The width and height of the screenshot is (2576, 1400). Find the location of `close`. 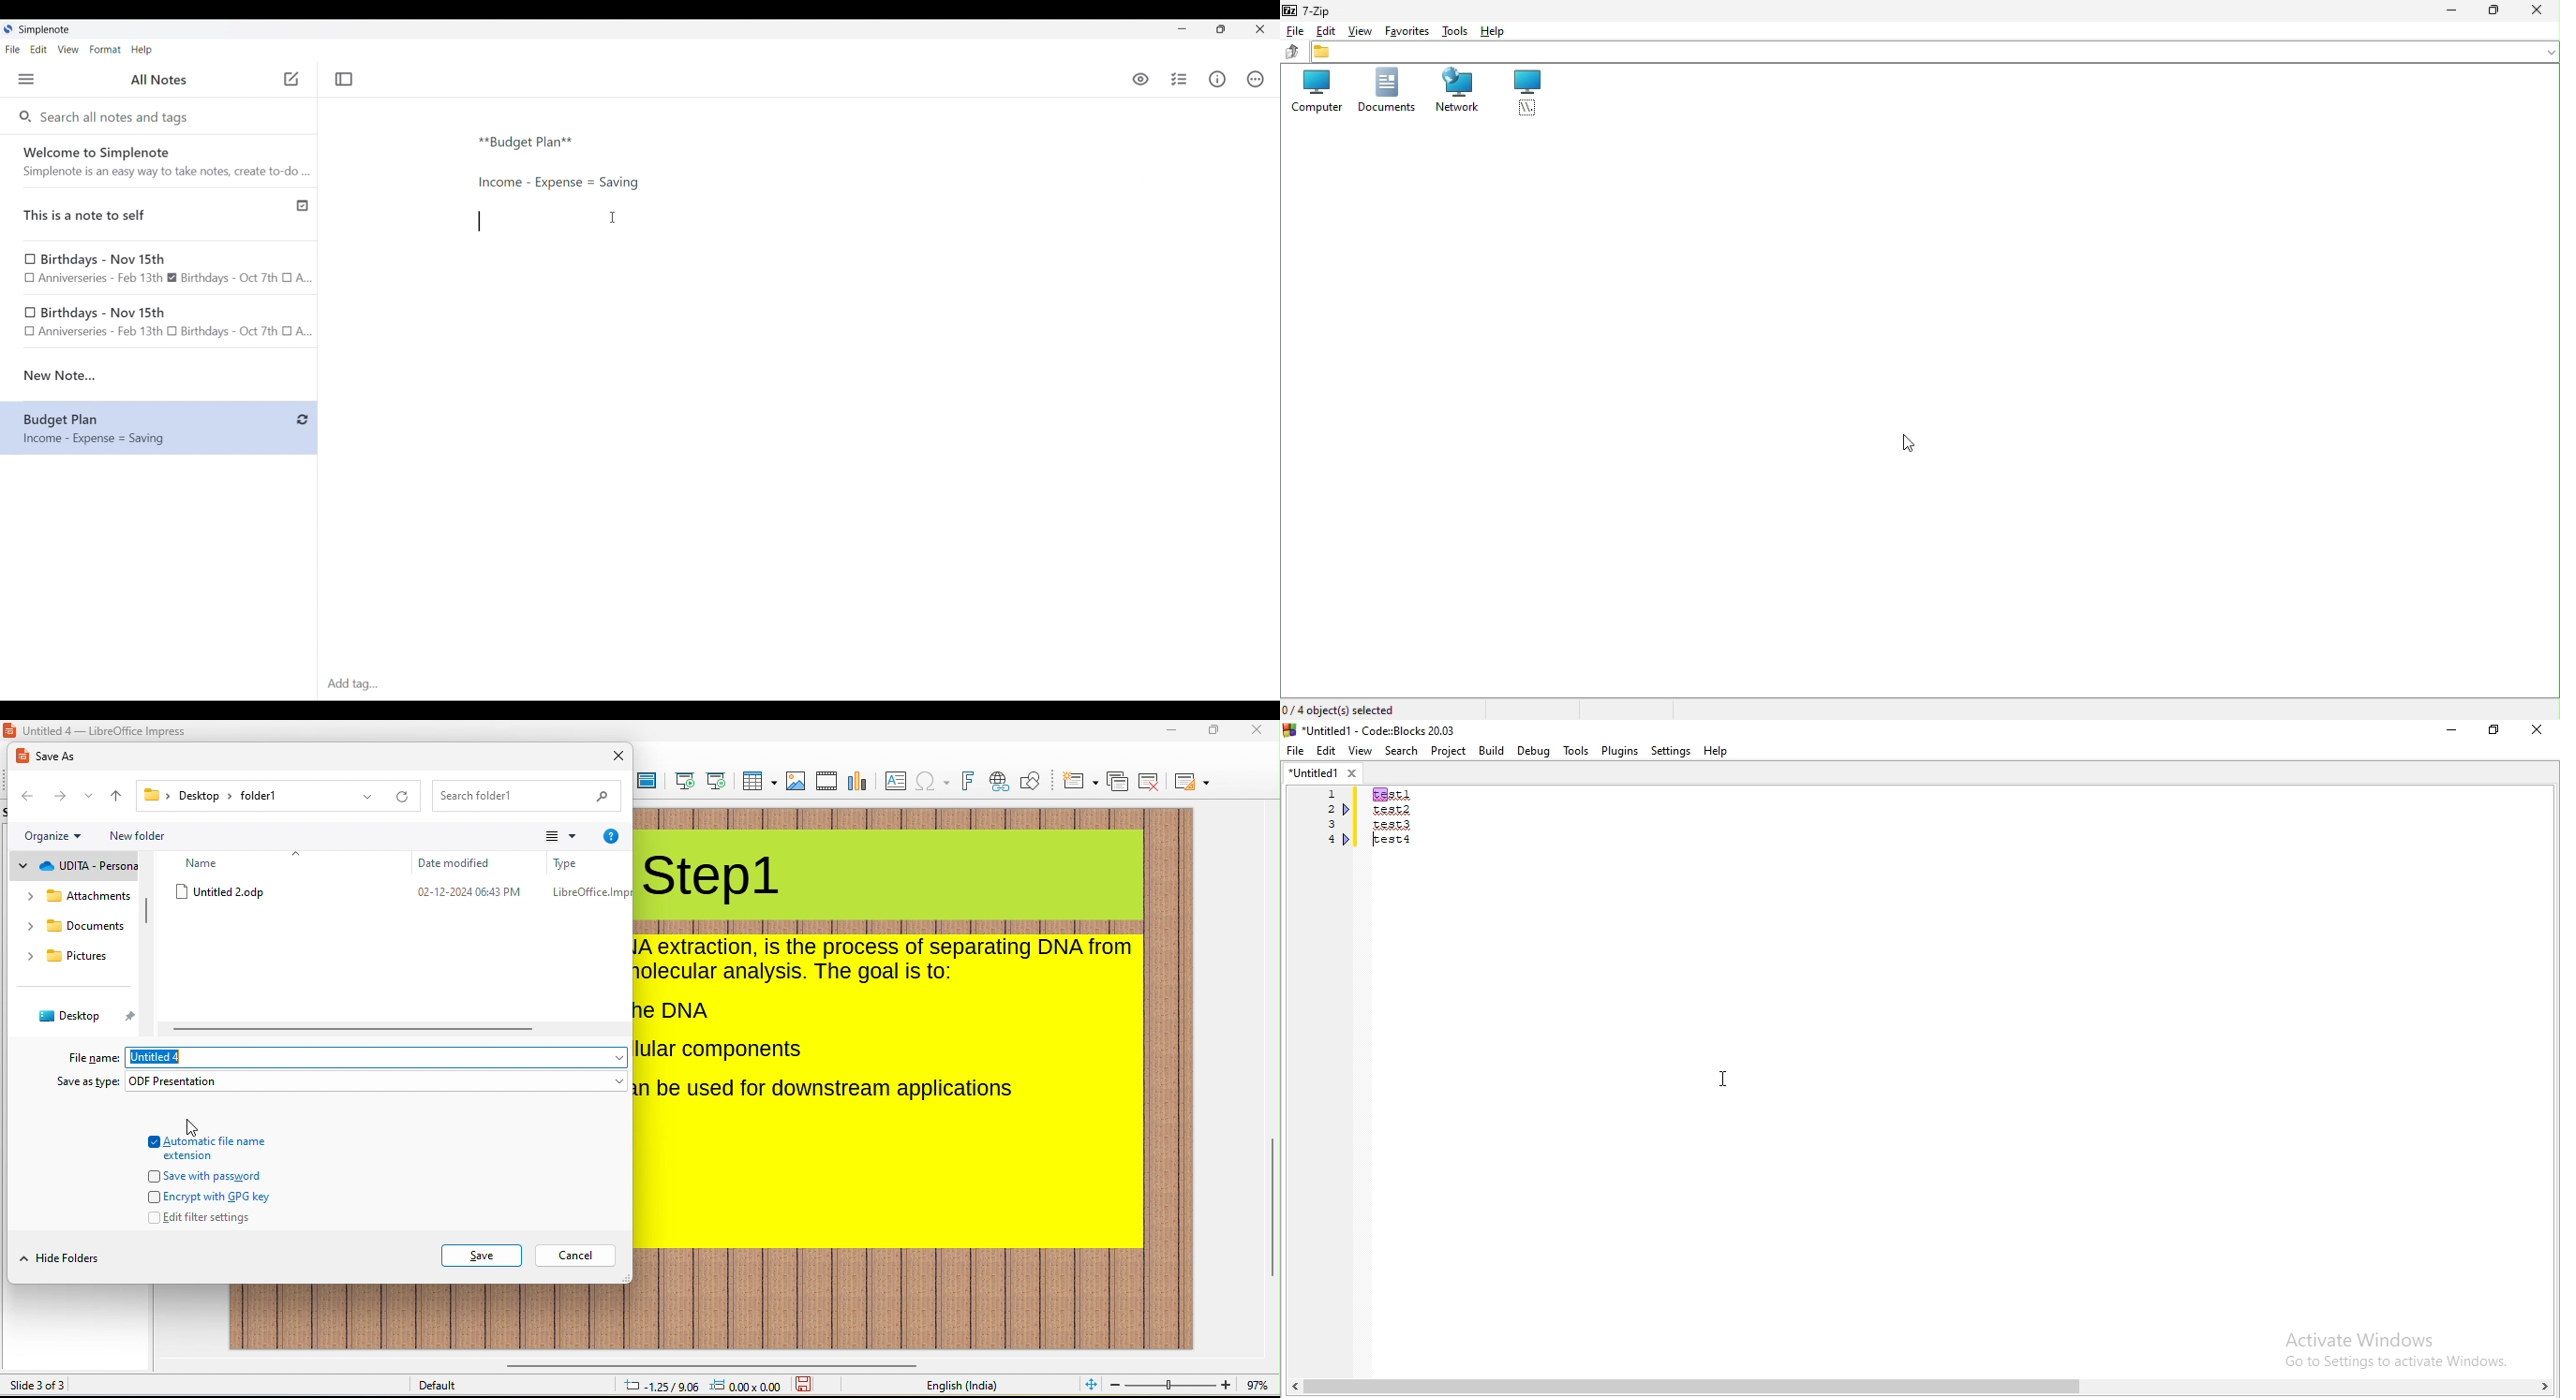

close is located at coordinates (2542, 11).